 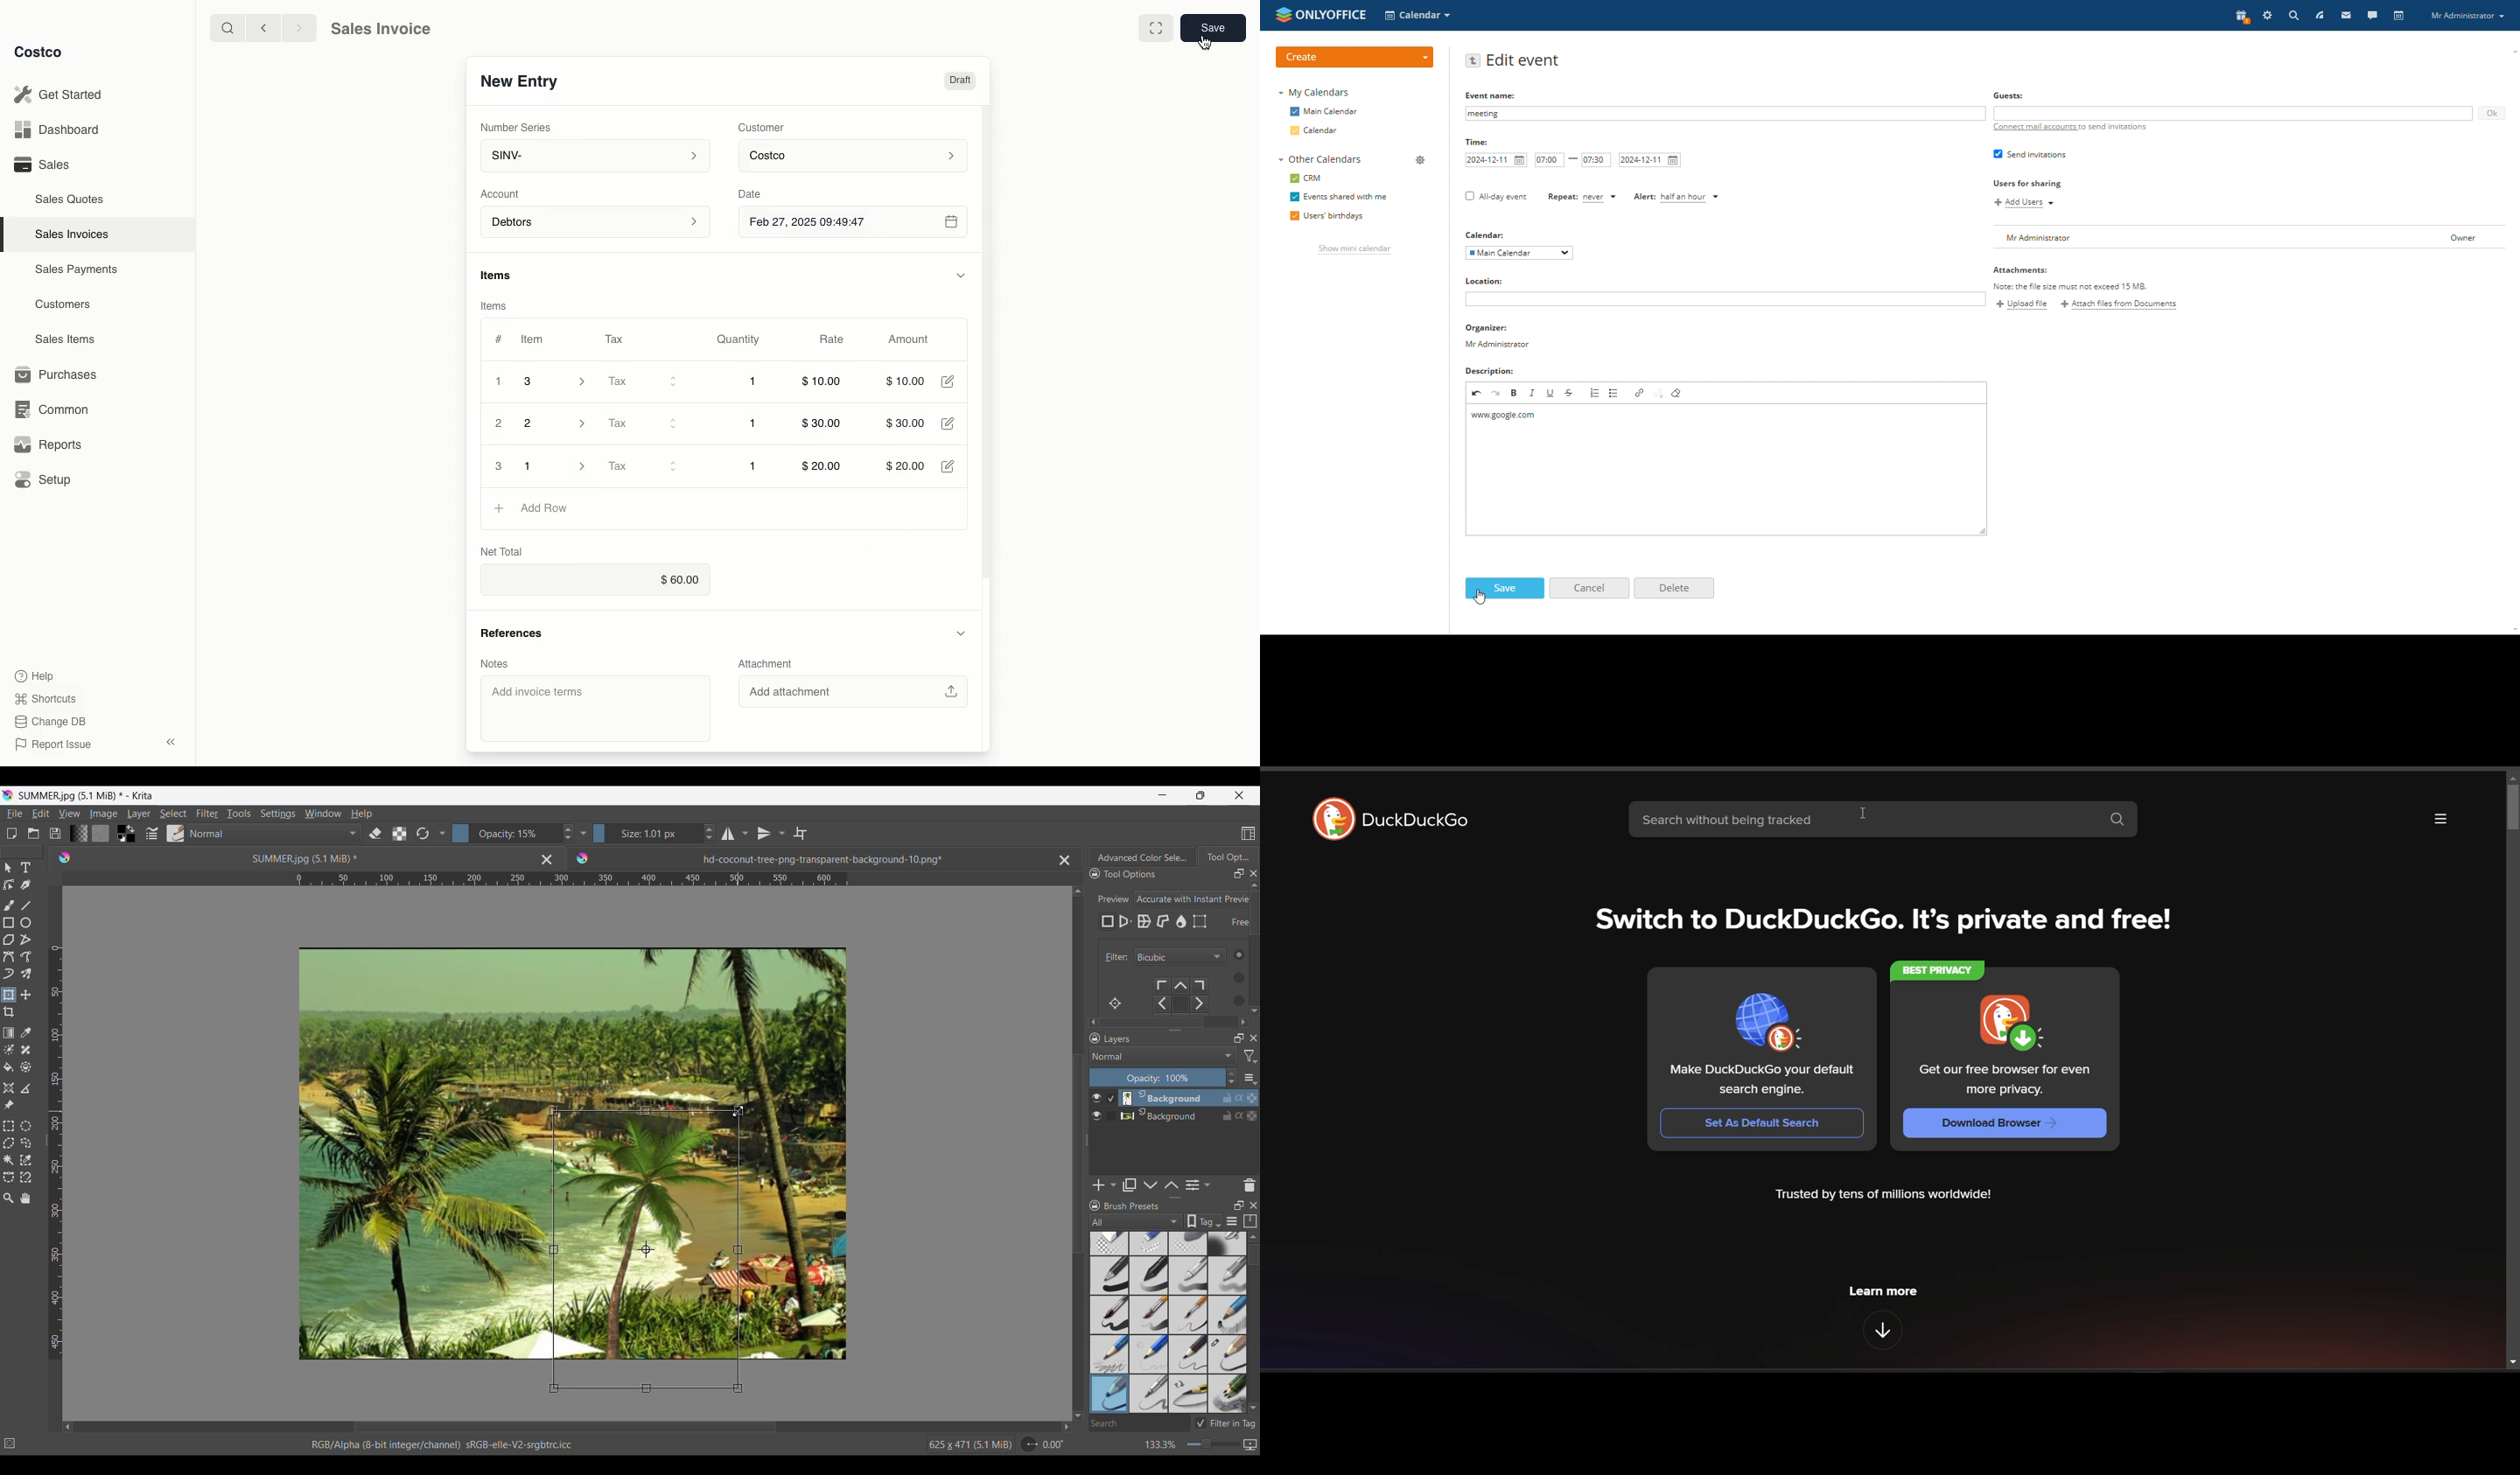 What do you see at coordinates (762, 126) in the screenshot?
I see `Customer` at bounding box center [762, 126].